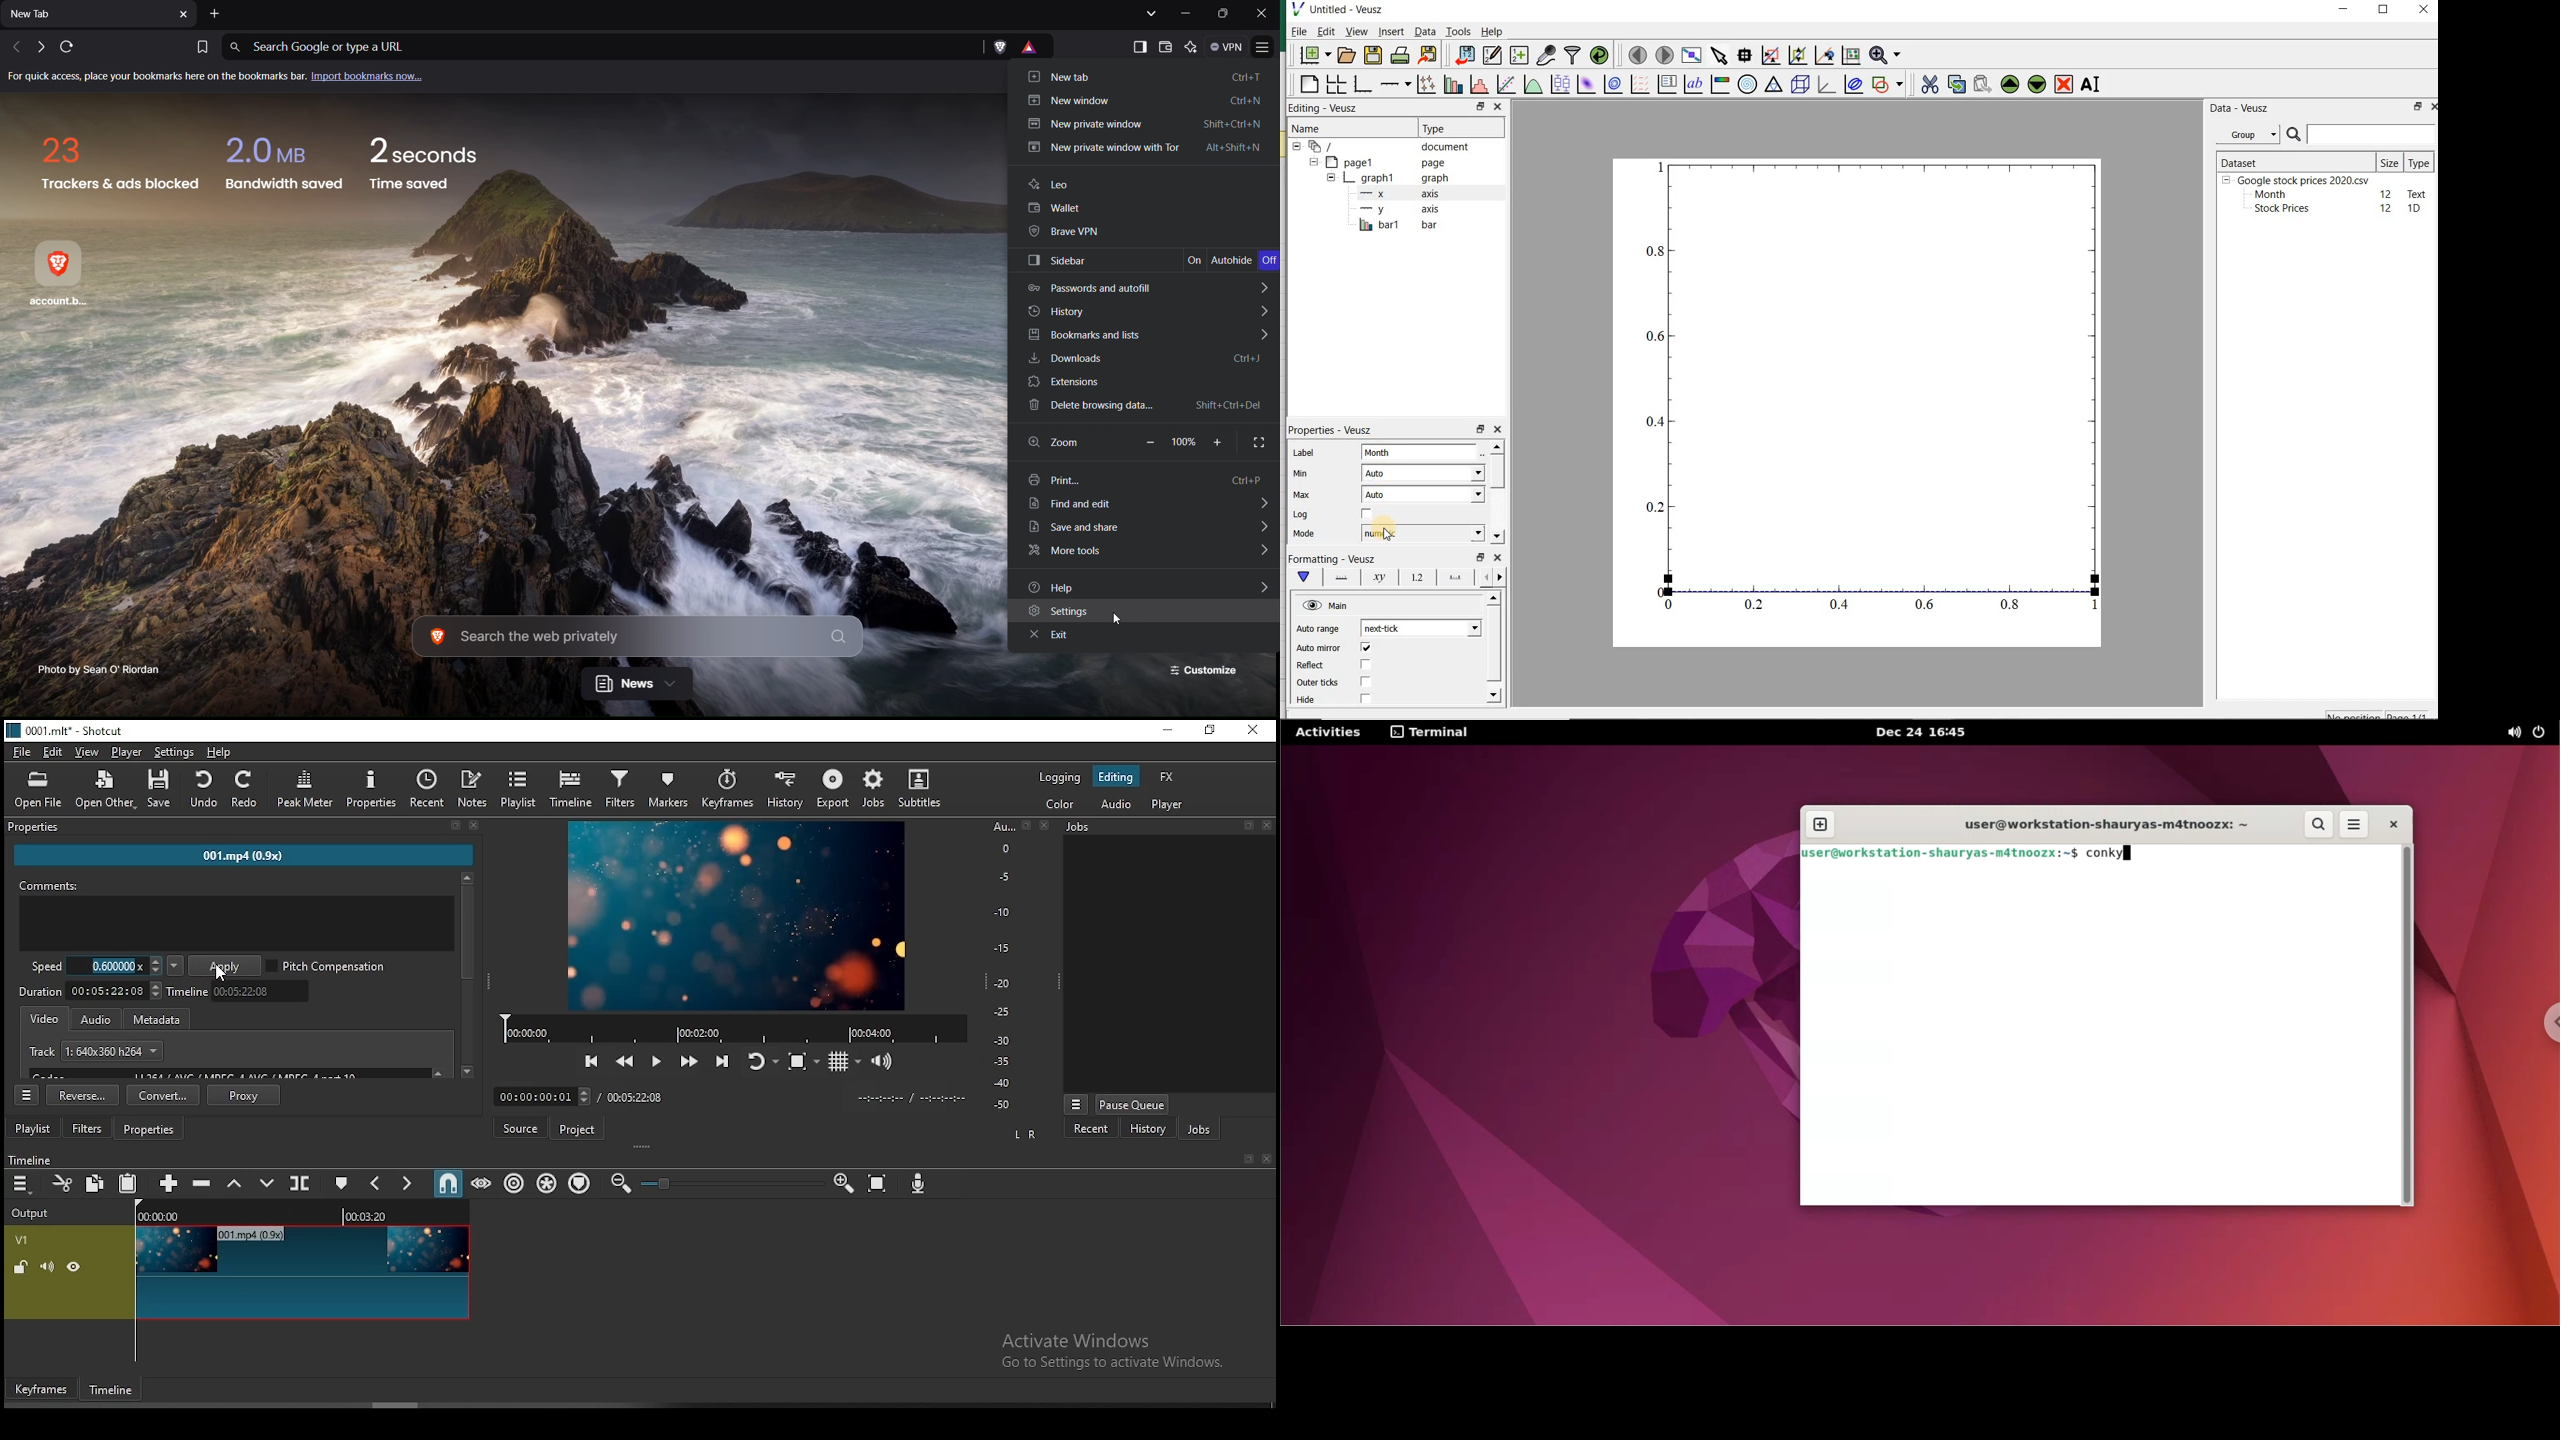 This screenshot has height=1456, width=2576. What do you see at coordinates (94, 1019) in the screenshot?
I see `audio` at bounding box center [94, 1019].